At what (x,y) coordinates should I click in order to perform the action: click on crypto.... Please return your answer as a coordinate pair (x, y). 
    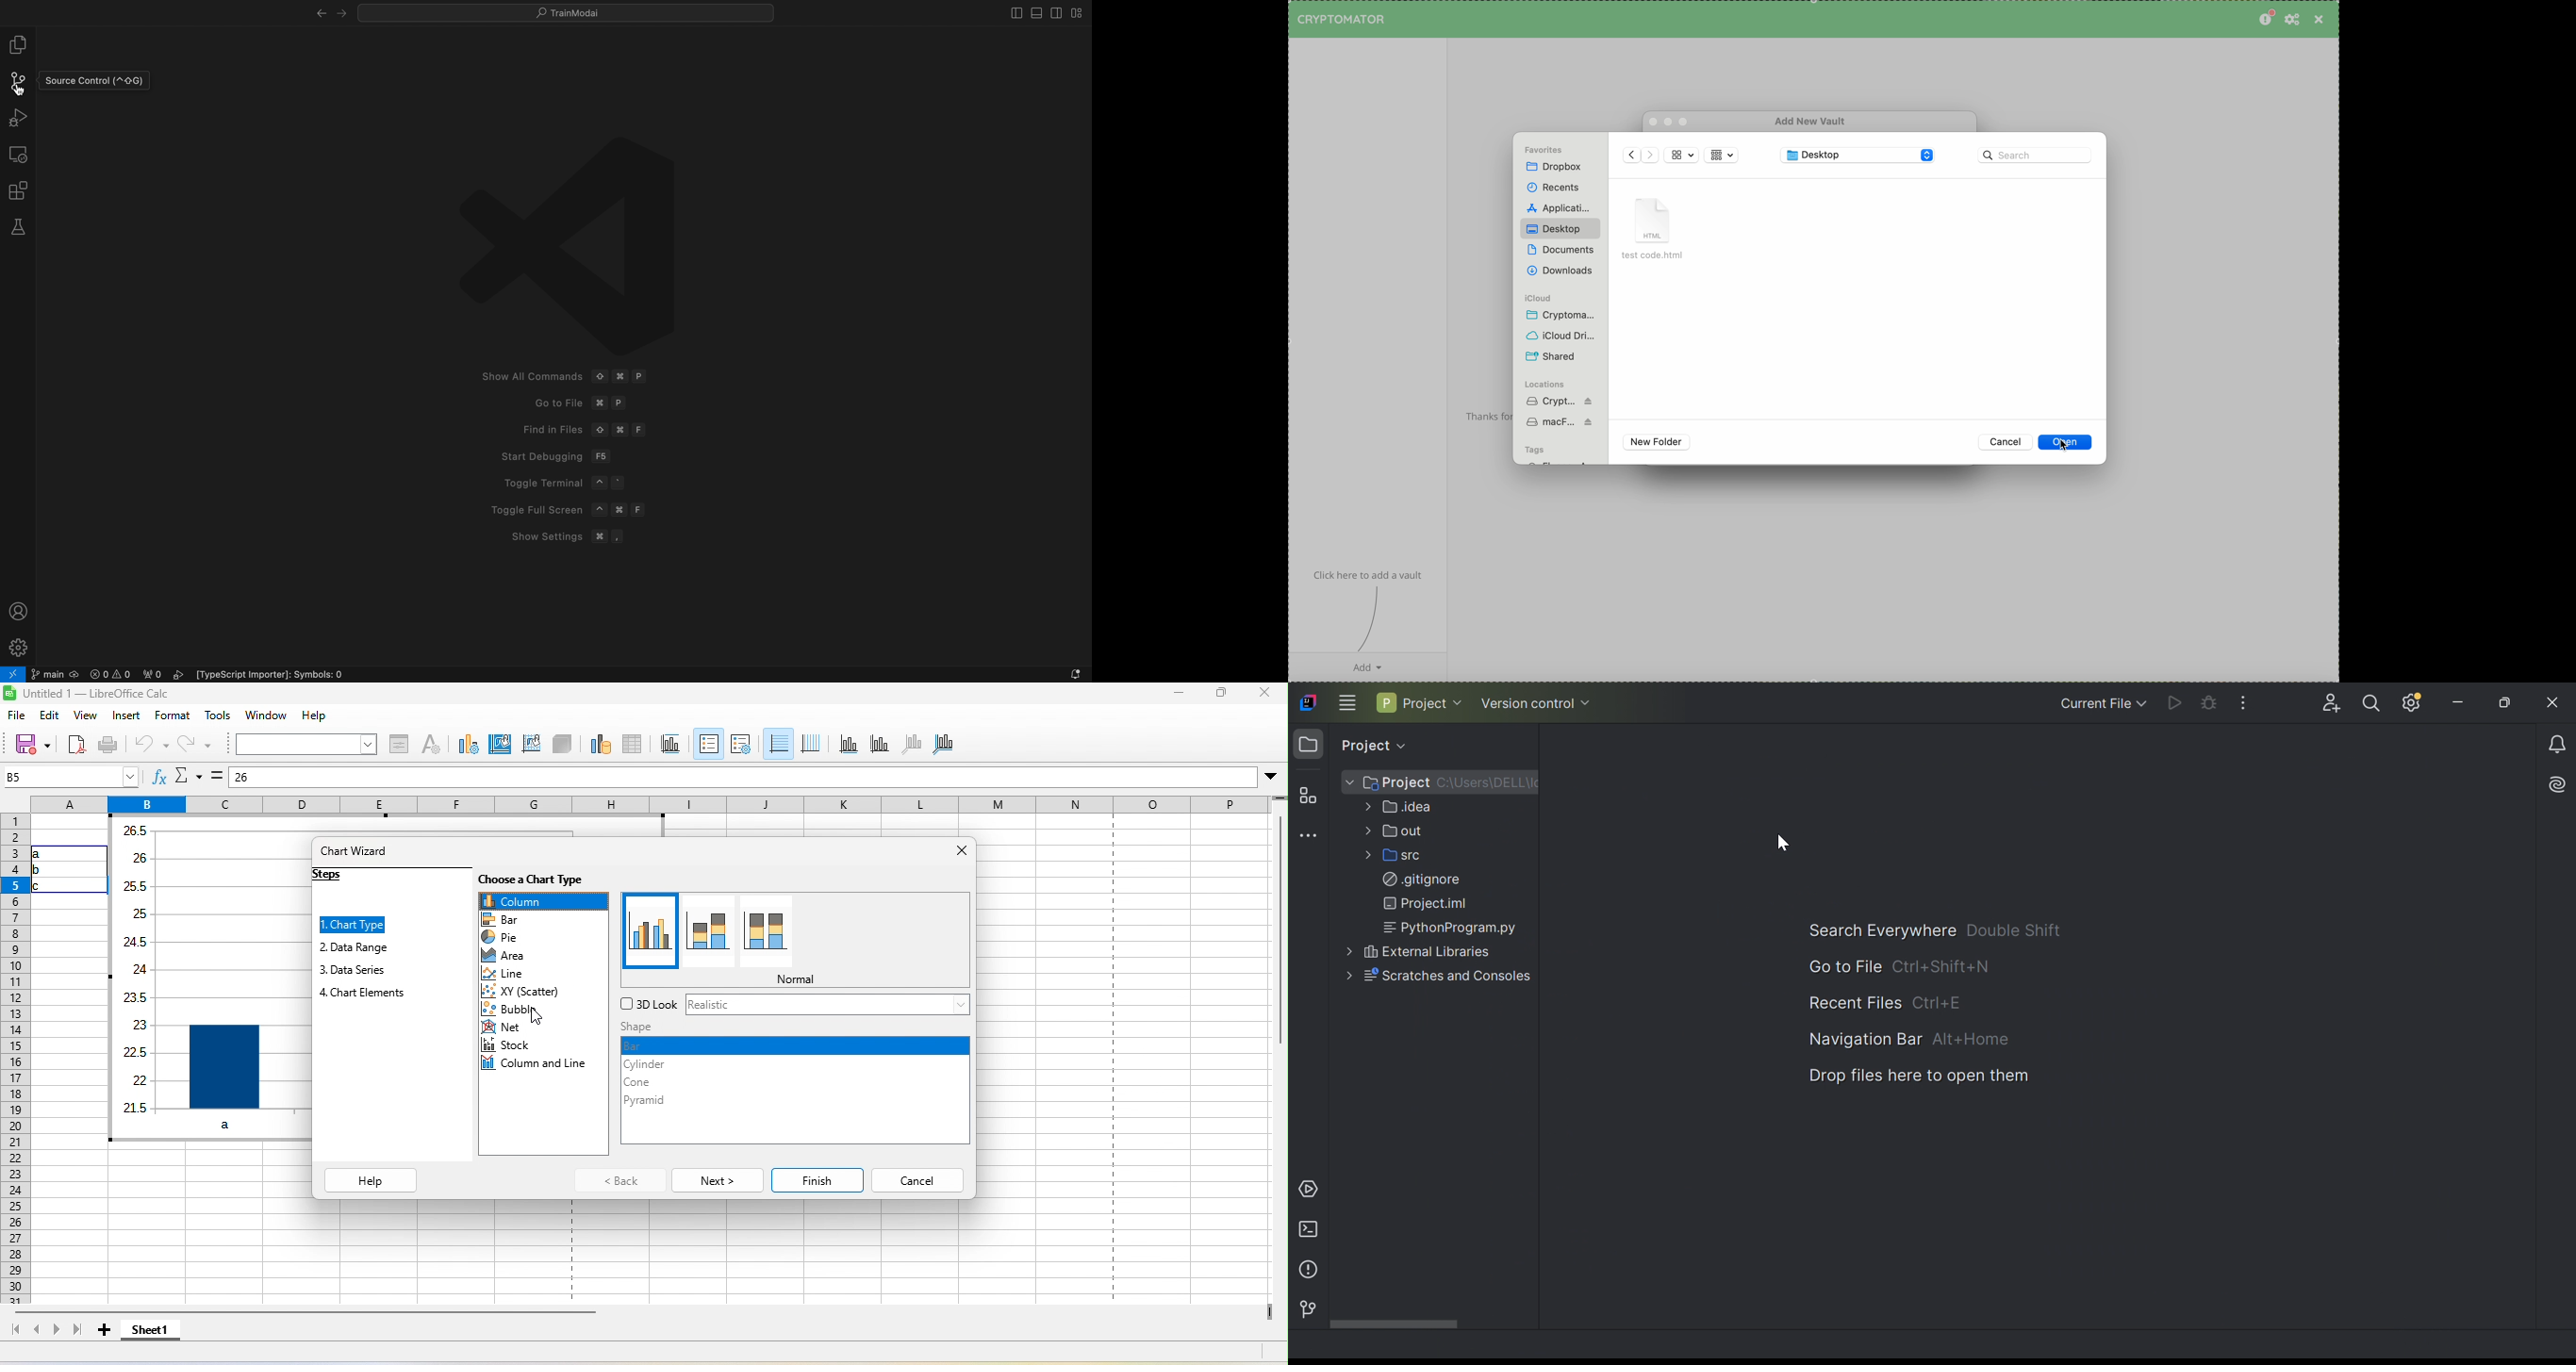
    Looking at the image, I should click on (1563, 315).